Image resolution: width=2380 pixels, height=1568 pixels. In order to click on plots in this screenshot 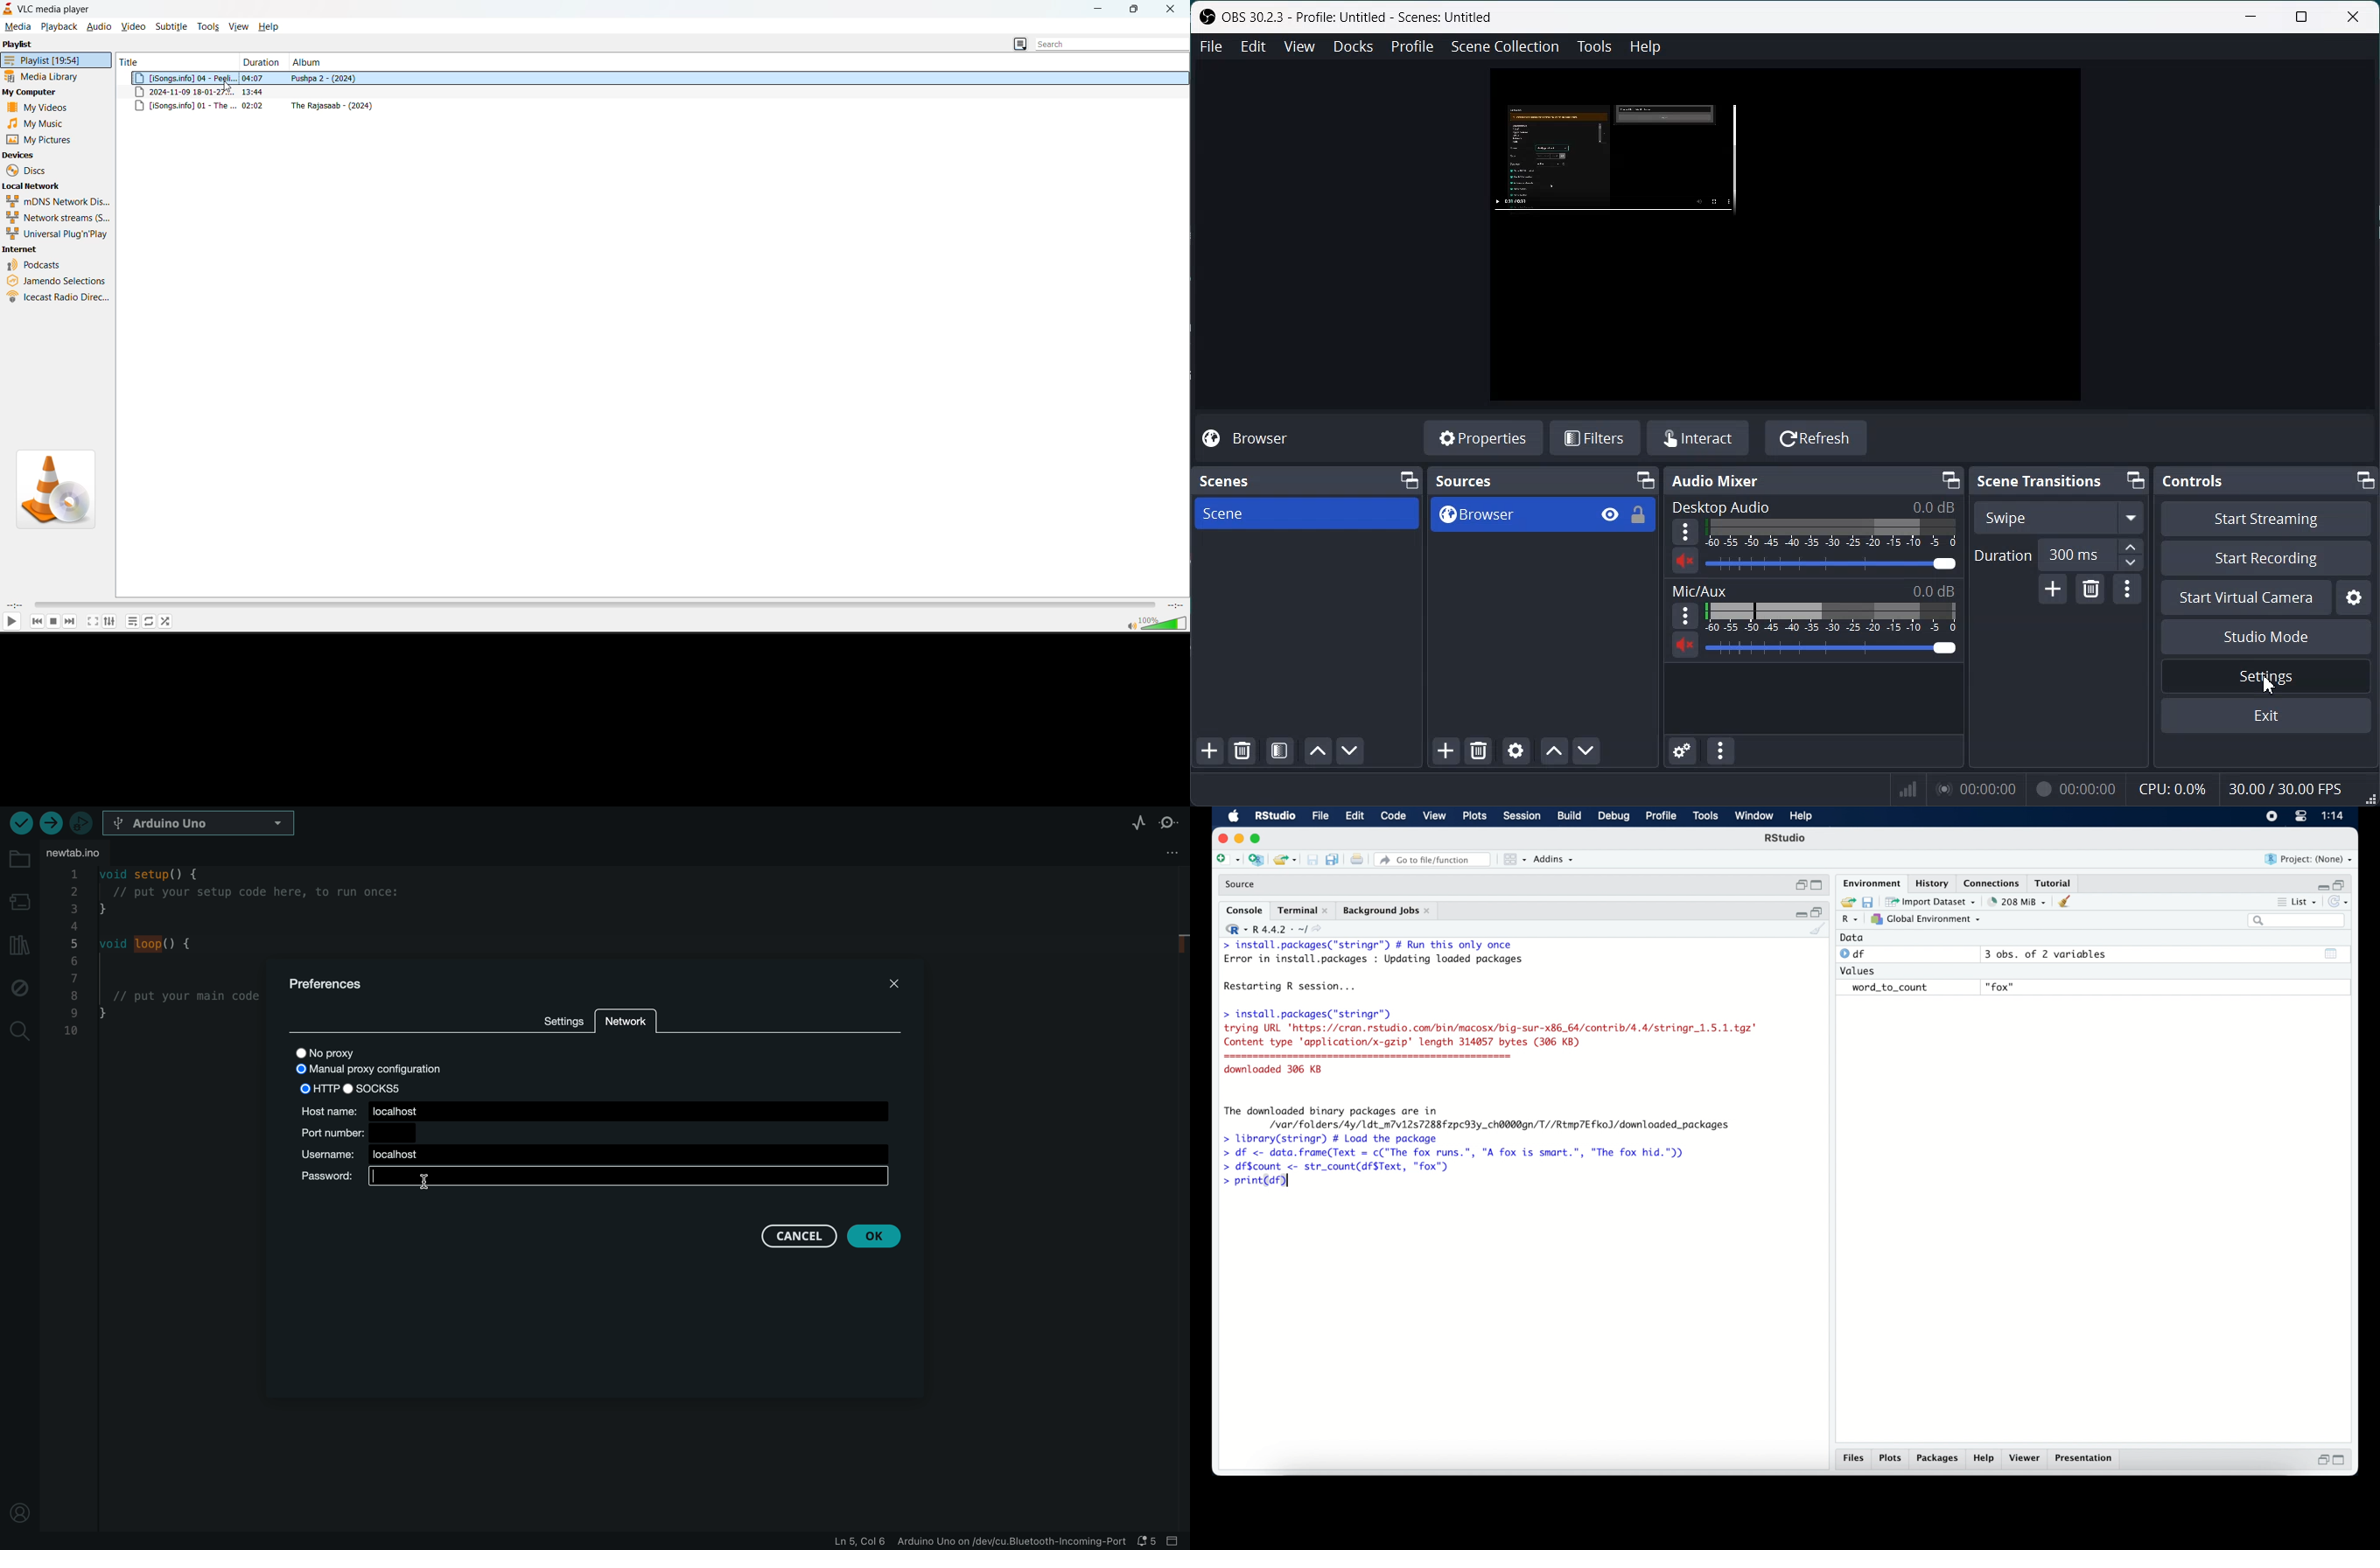, I will do `click(1890, 1459)`.